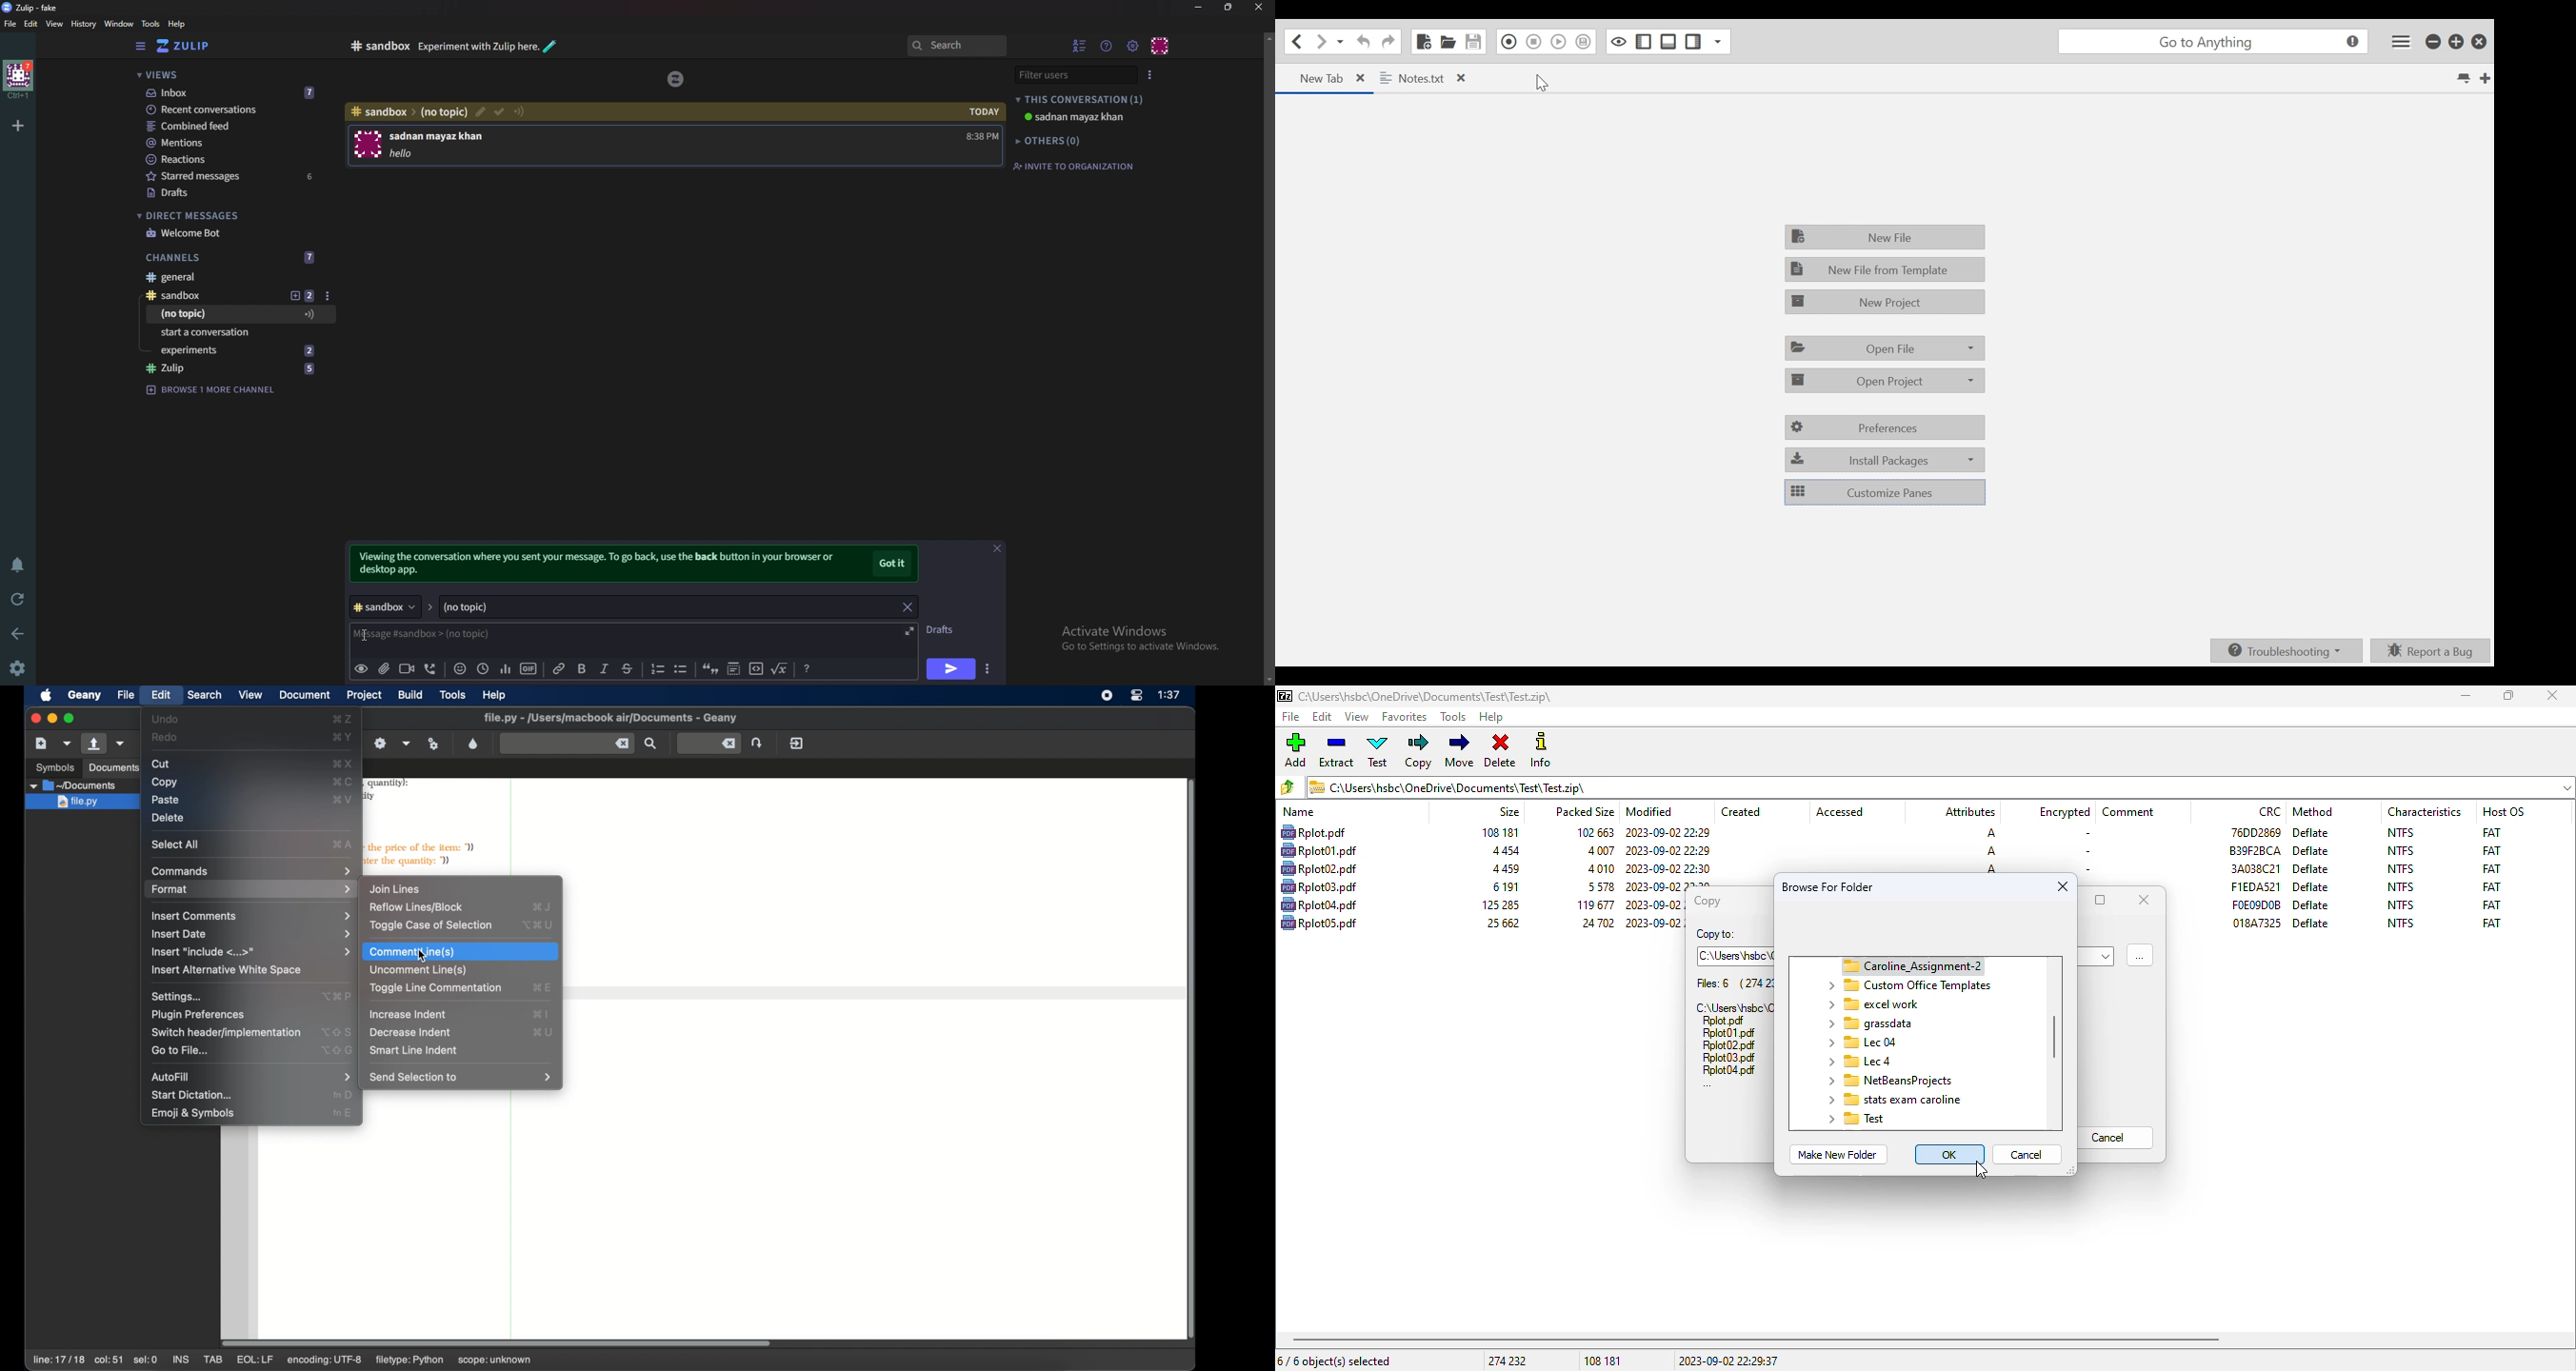 Image resolution: width=2576 pixels, height=1372 pixels. What do you see at coordinates (2085, 834) in the screenshot?
I see `-` at bounding box center [2085, 834].